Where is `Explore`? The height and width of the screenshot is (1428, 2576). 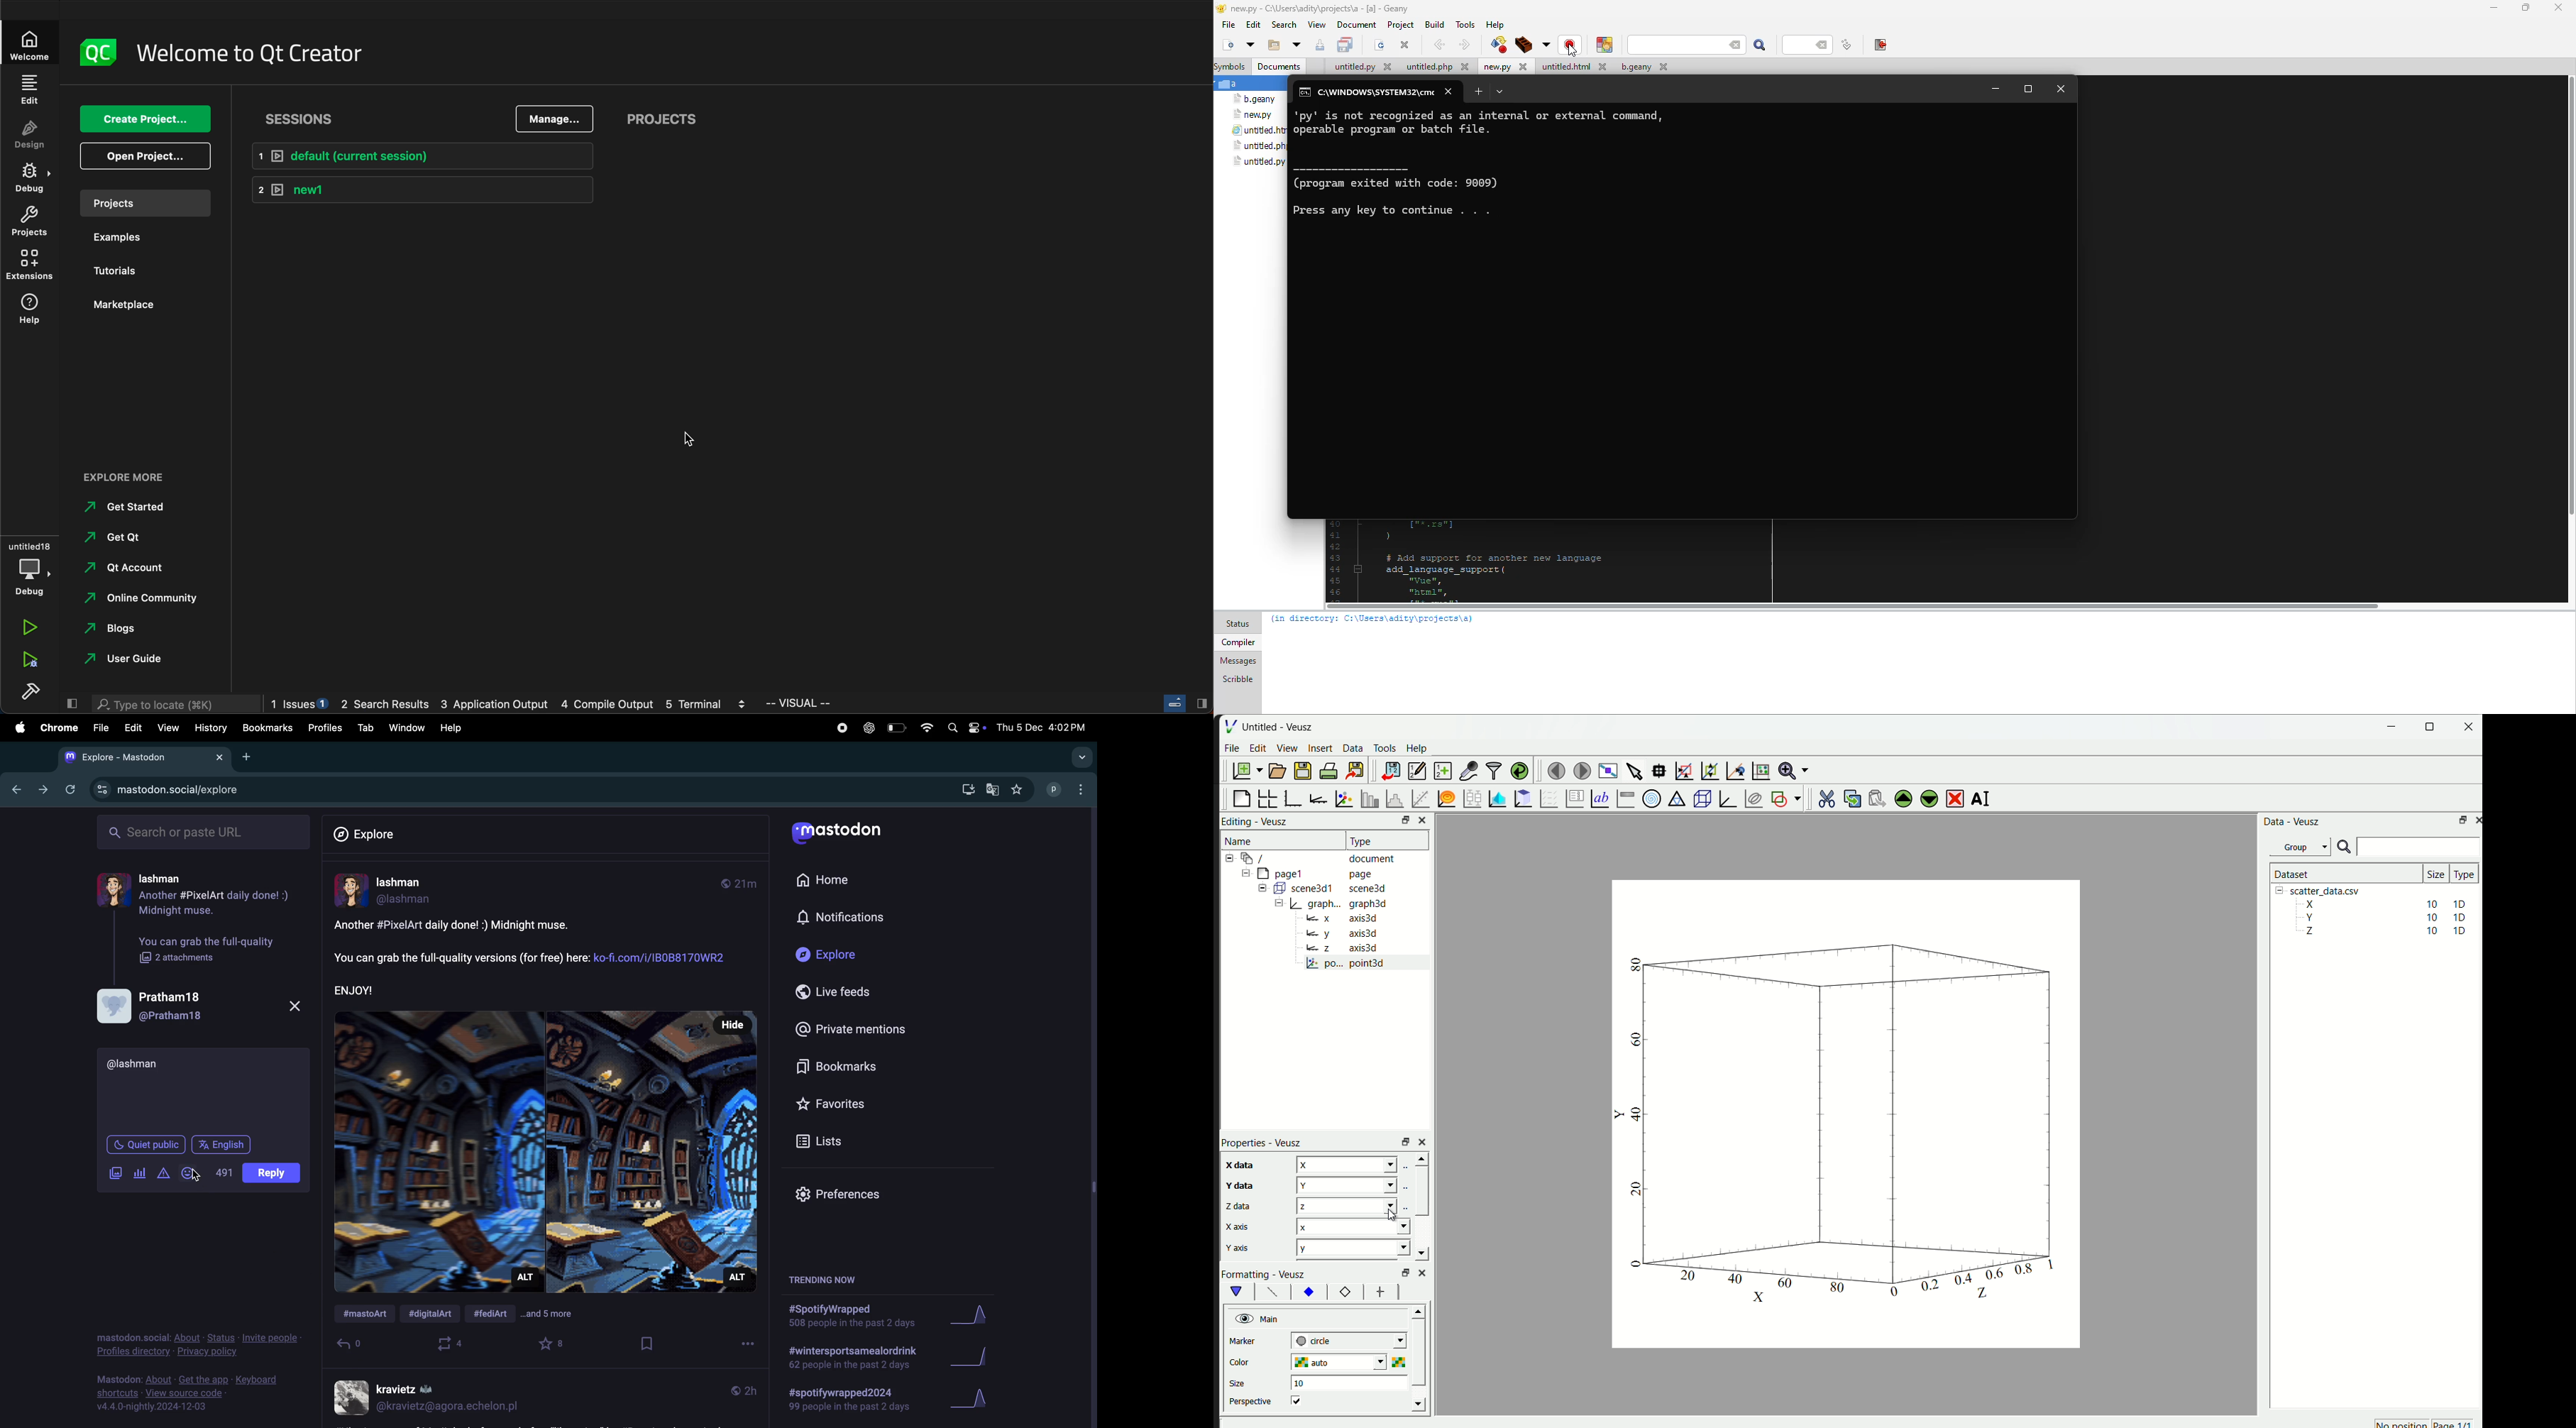 Explore is located at coordinates (364, 831).